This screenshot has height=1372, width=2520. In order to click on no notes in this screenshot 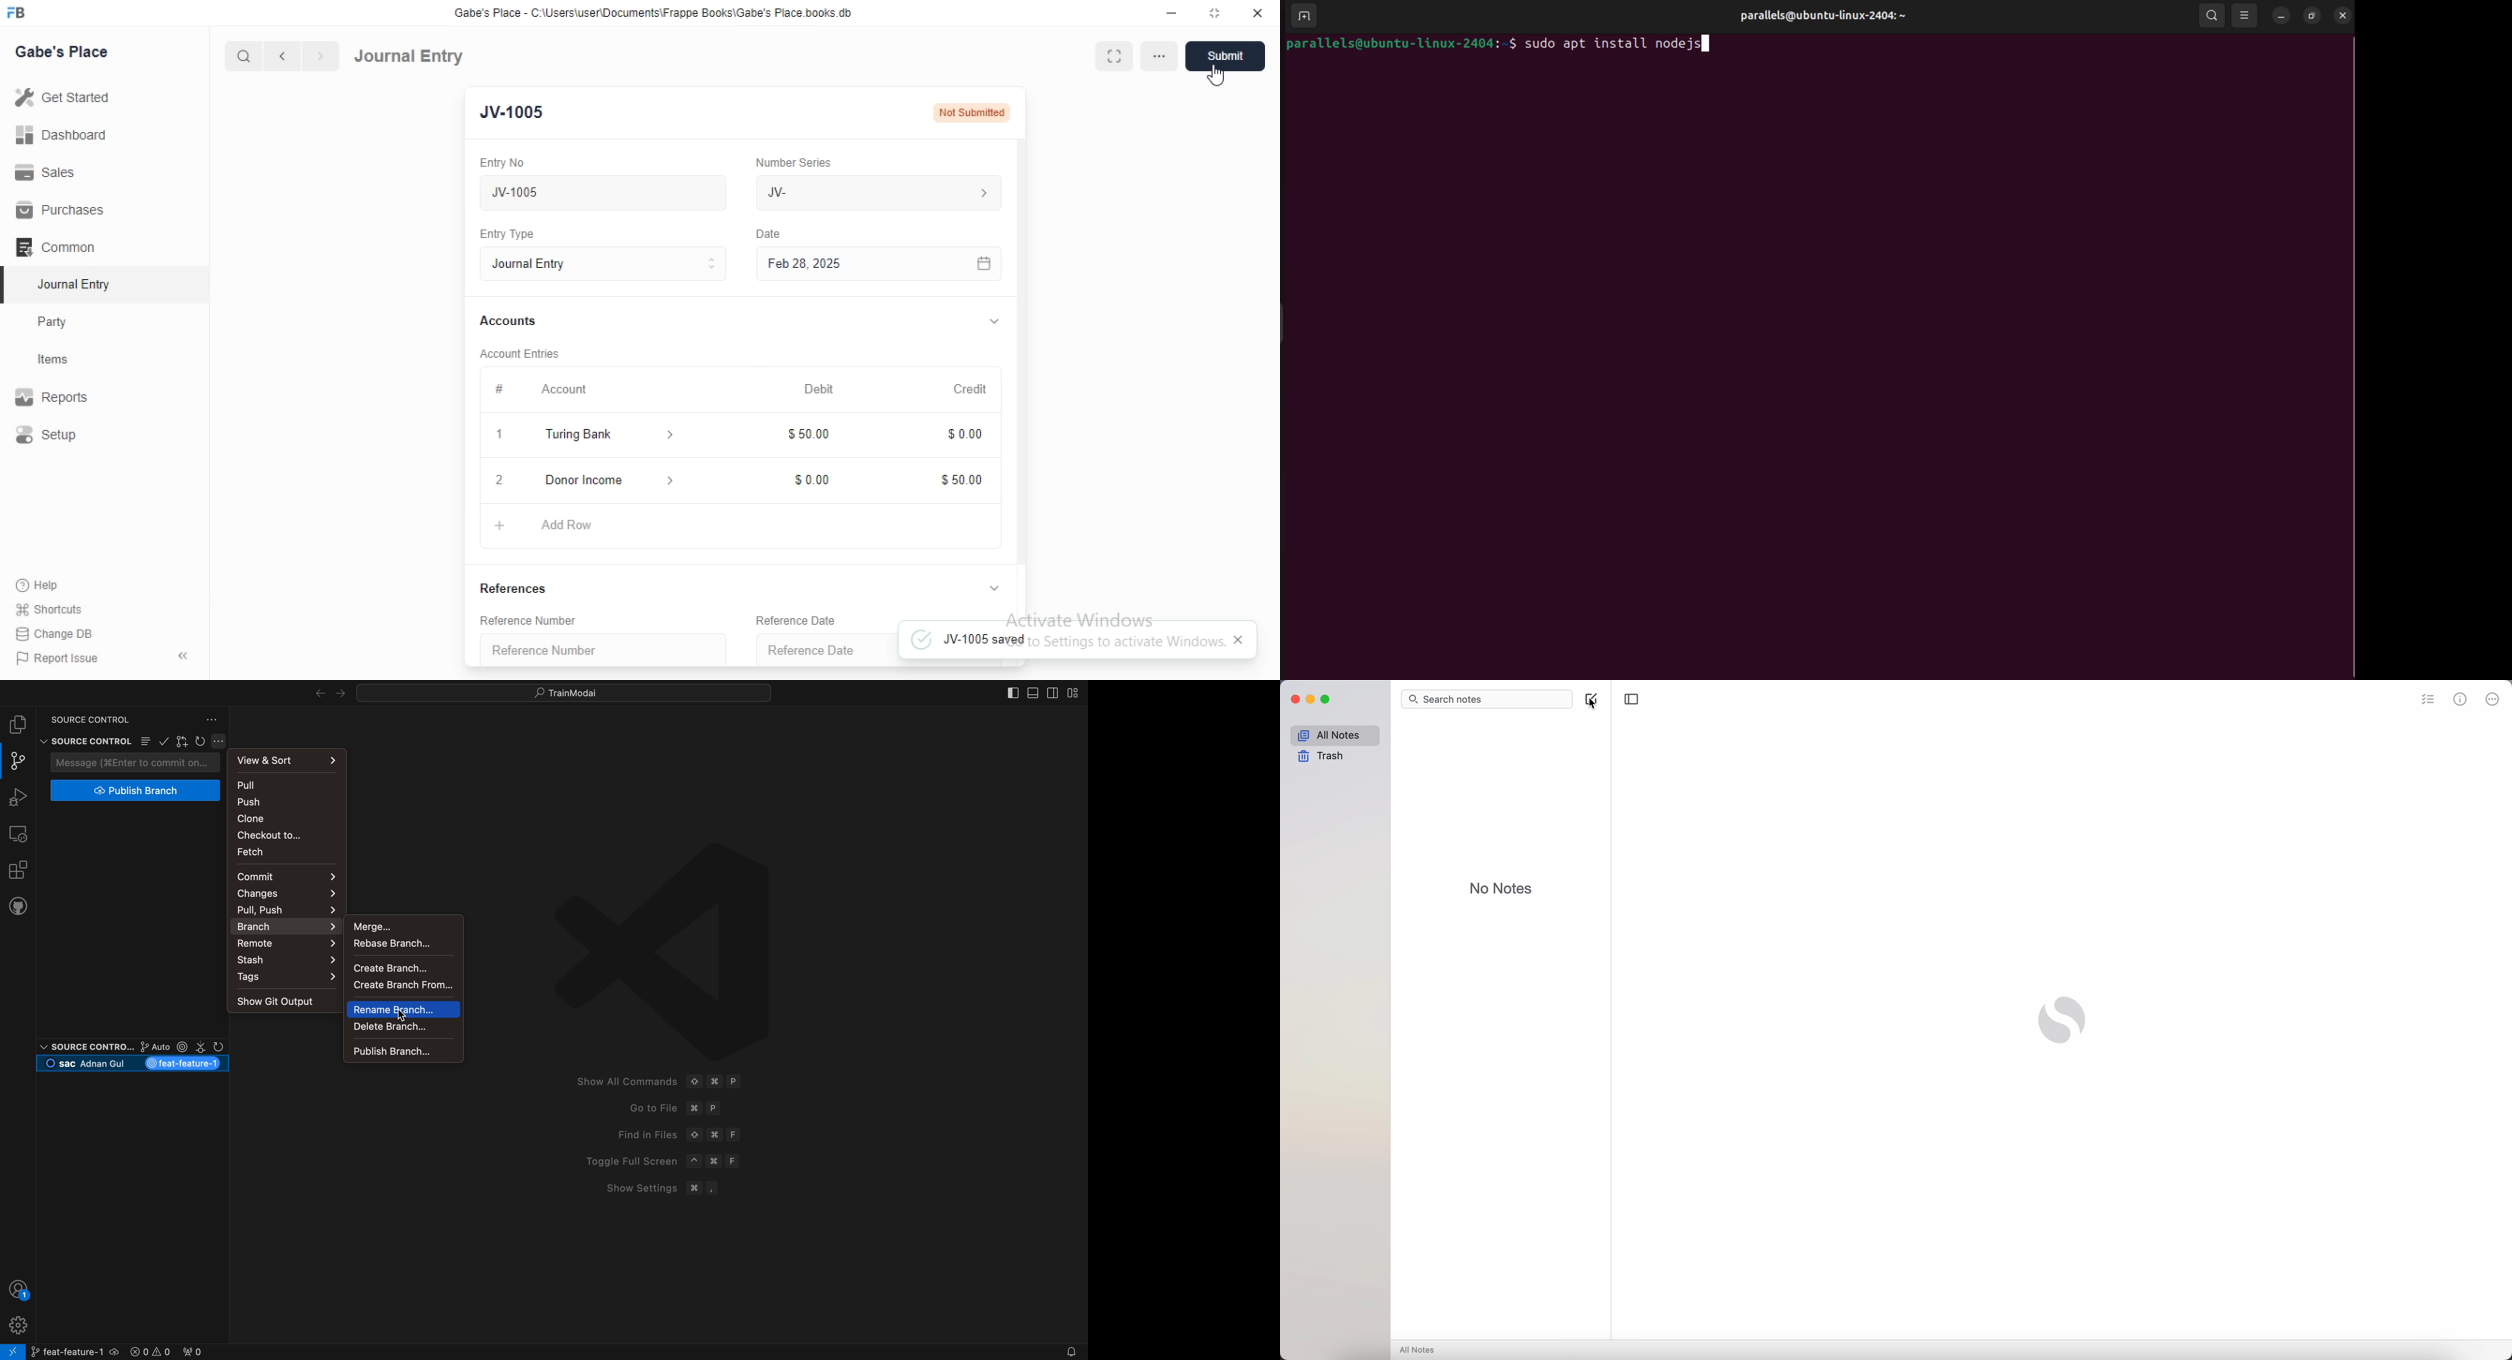, I will do `click(1501, 888)`.